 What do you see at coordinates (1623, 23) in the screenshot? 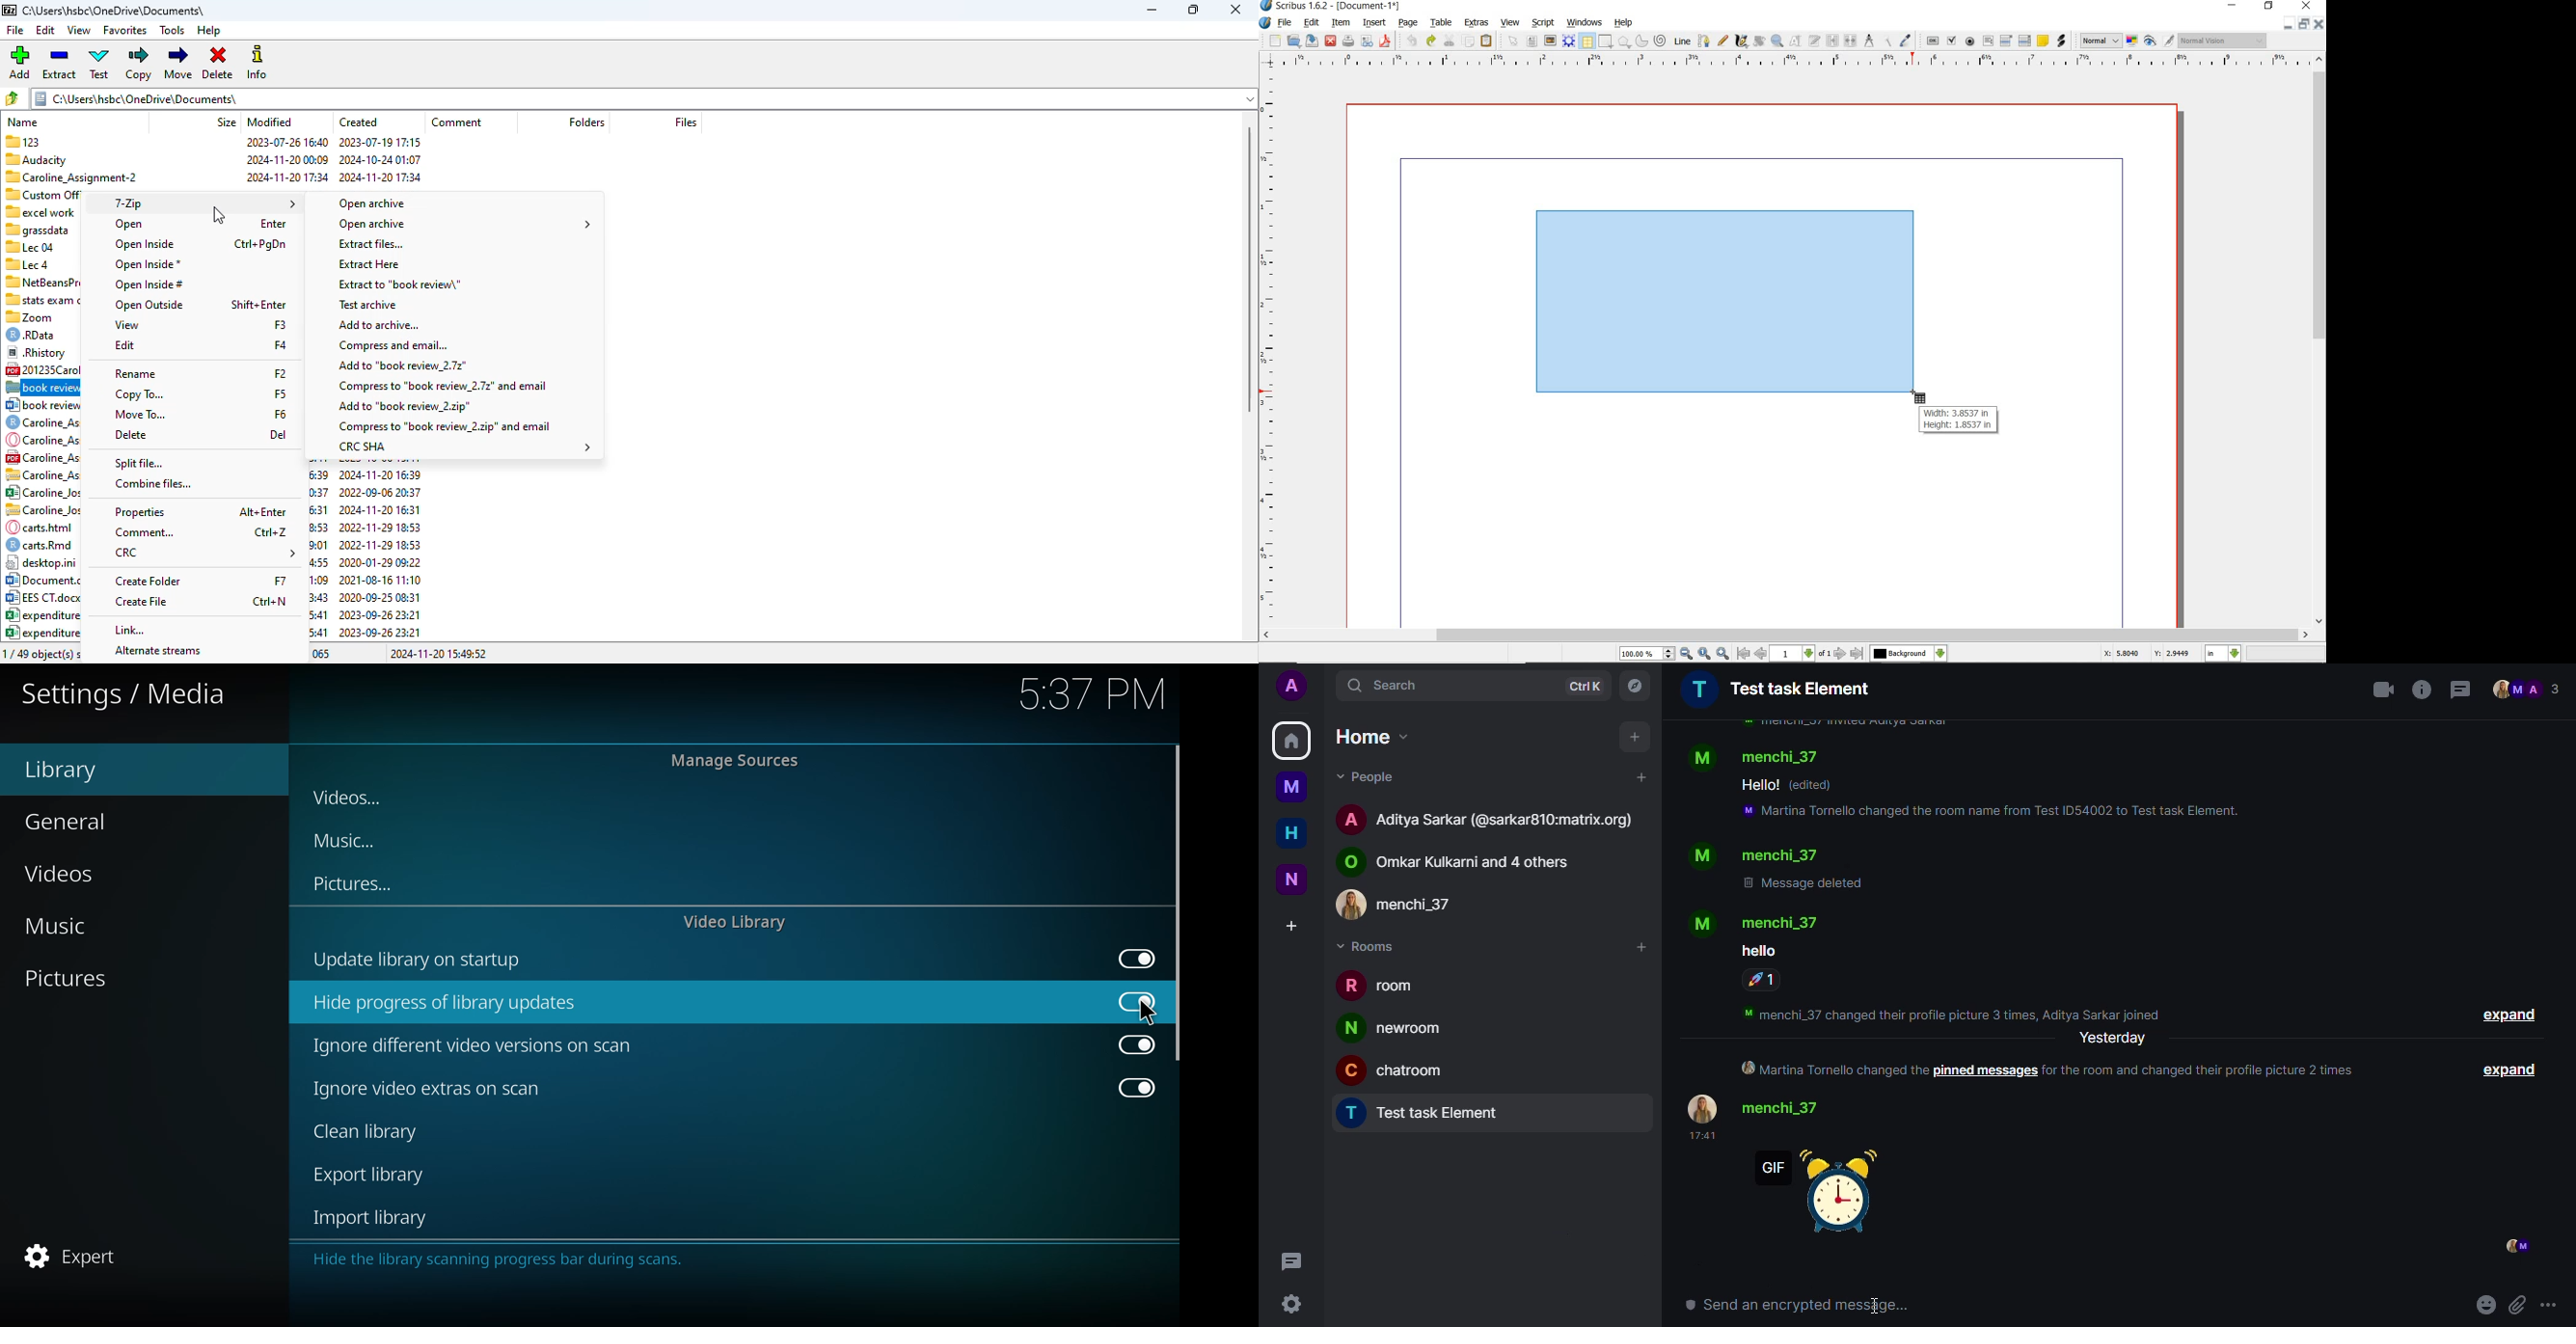
I see `help` at bounding box center [1623, 23].